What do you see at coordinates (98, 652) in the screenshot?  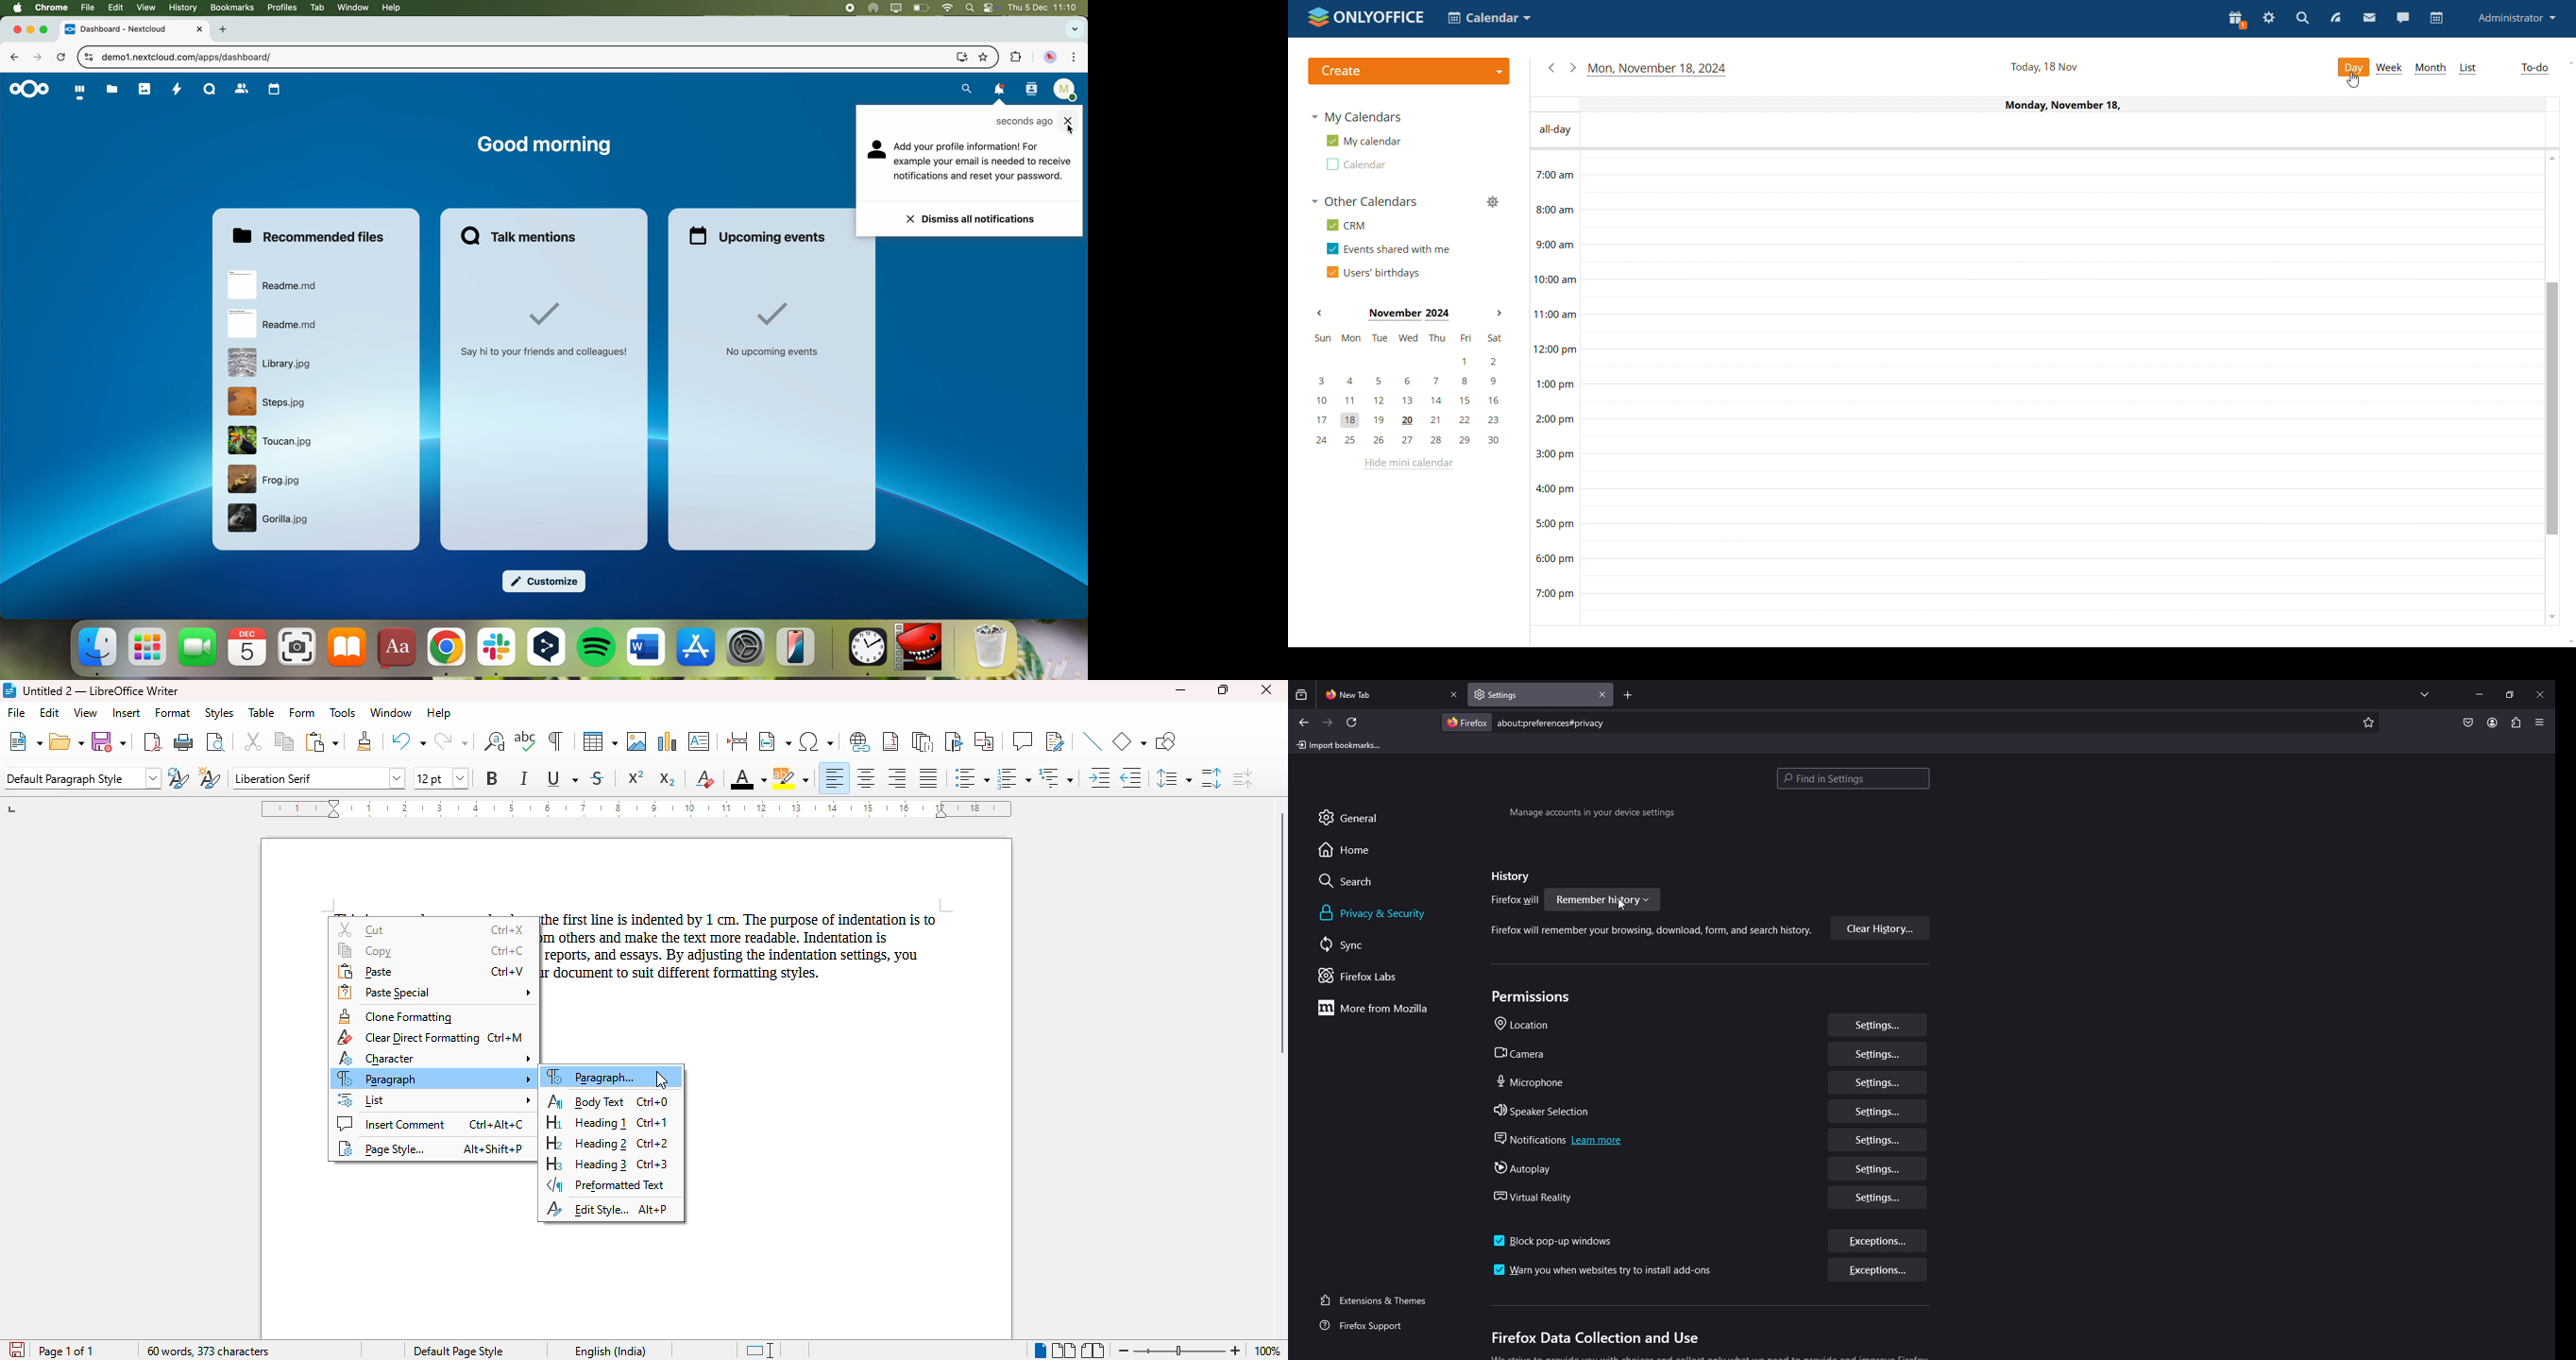 I see `finder` at bounding box center [98, 652].